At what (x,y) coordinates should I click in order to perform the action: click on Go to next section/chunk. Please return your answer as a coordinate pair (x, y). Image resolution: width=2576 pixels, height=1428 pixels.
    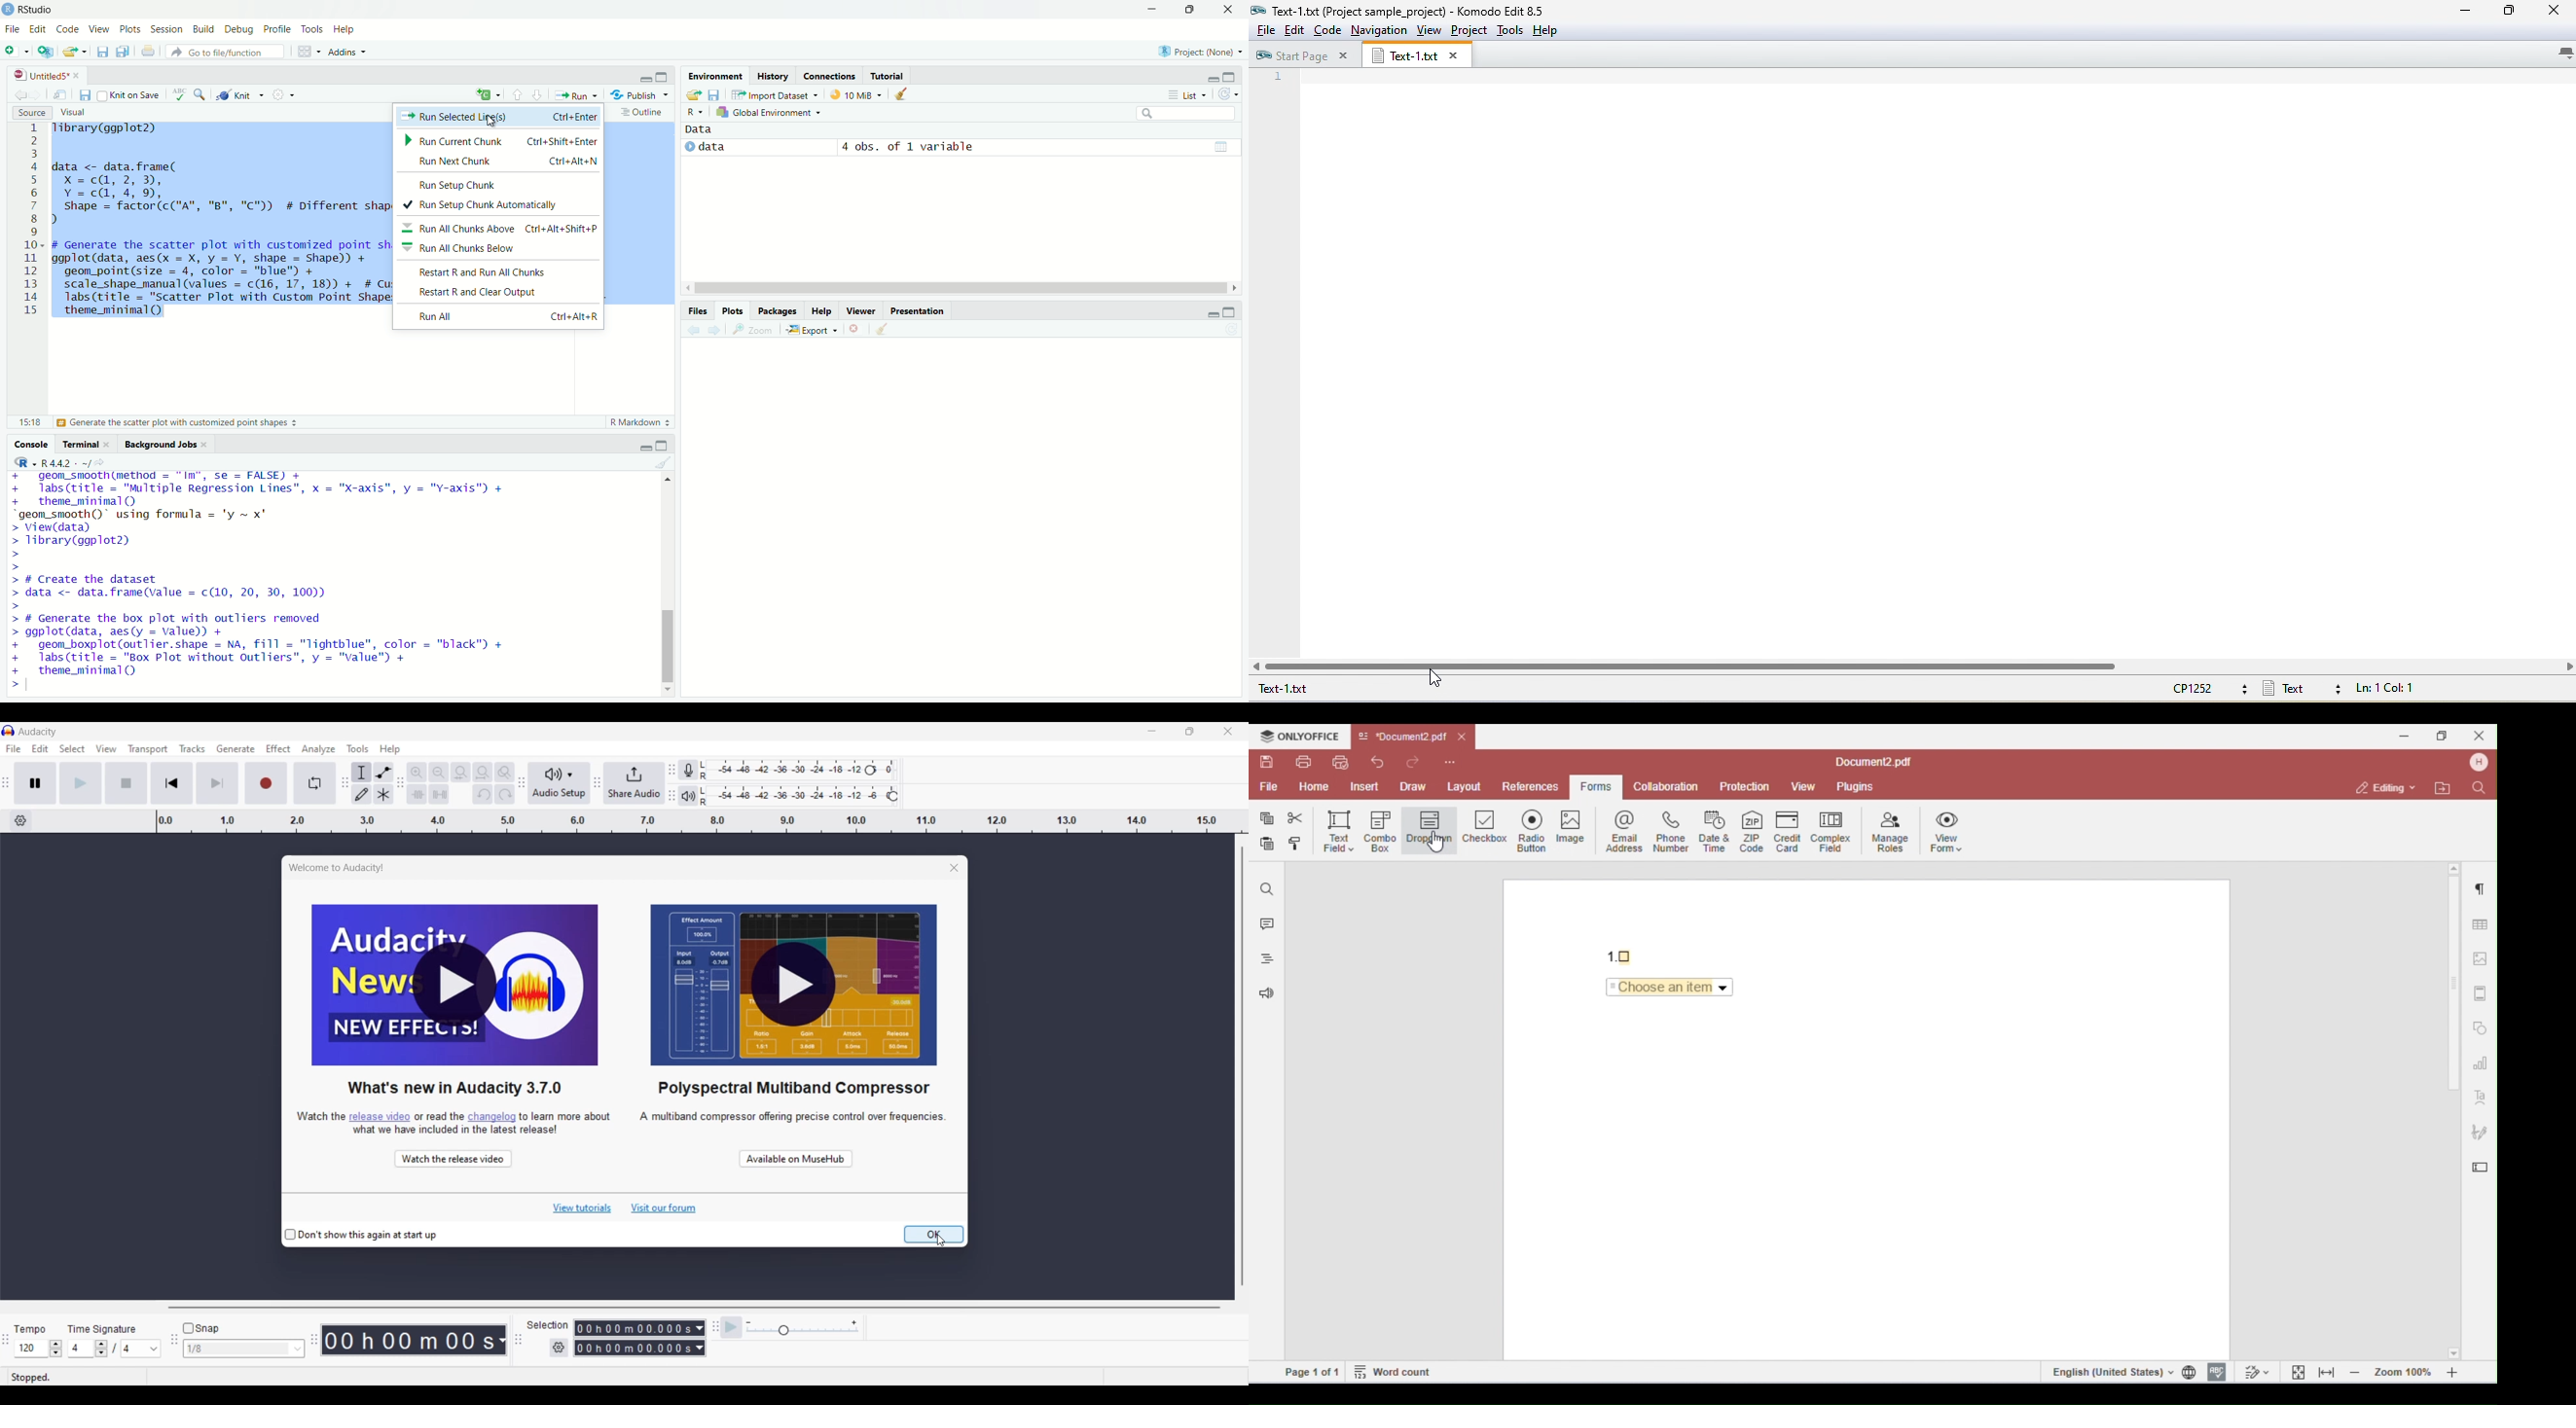
    Looking at the image, I should click on (536, 94).